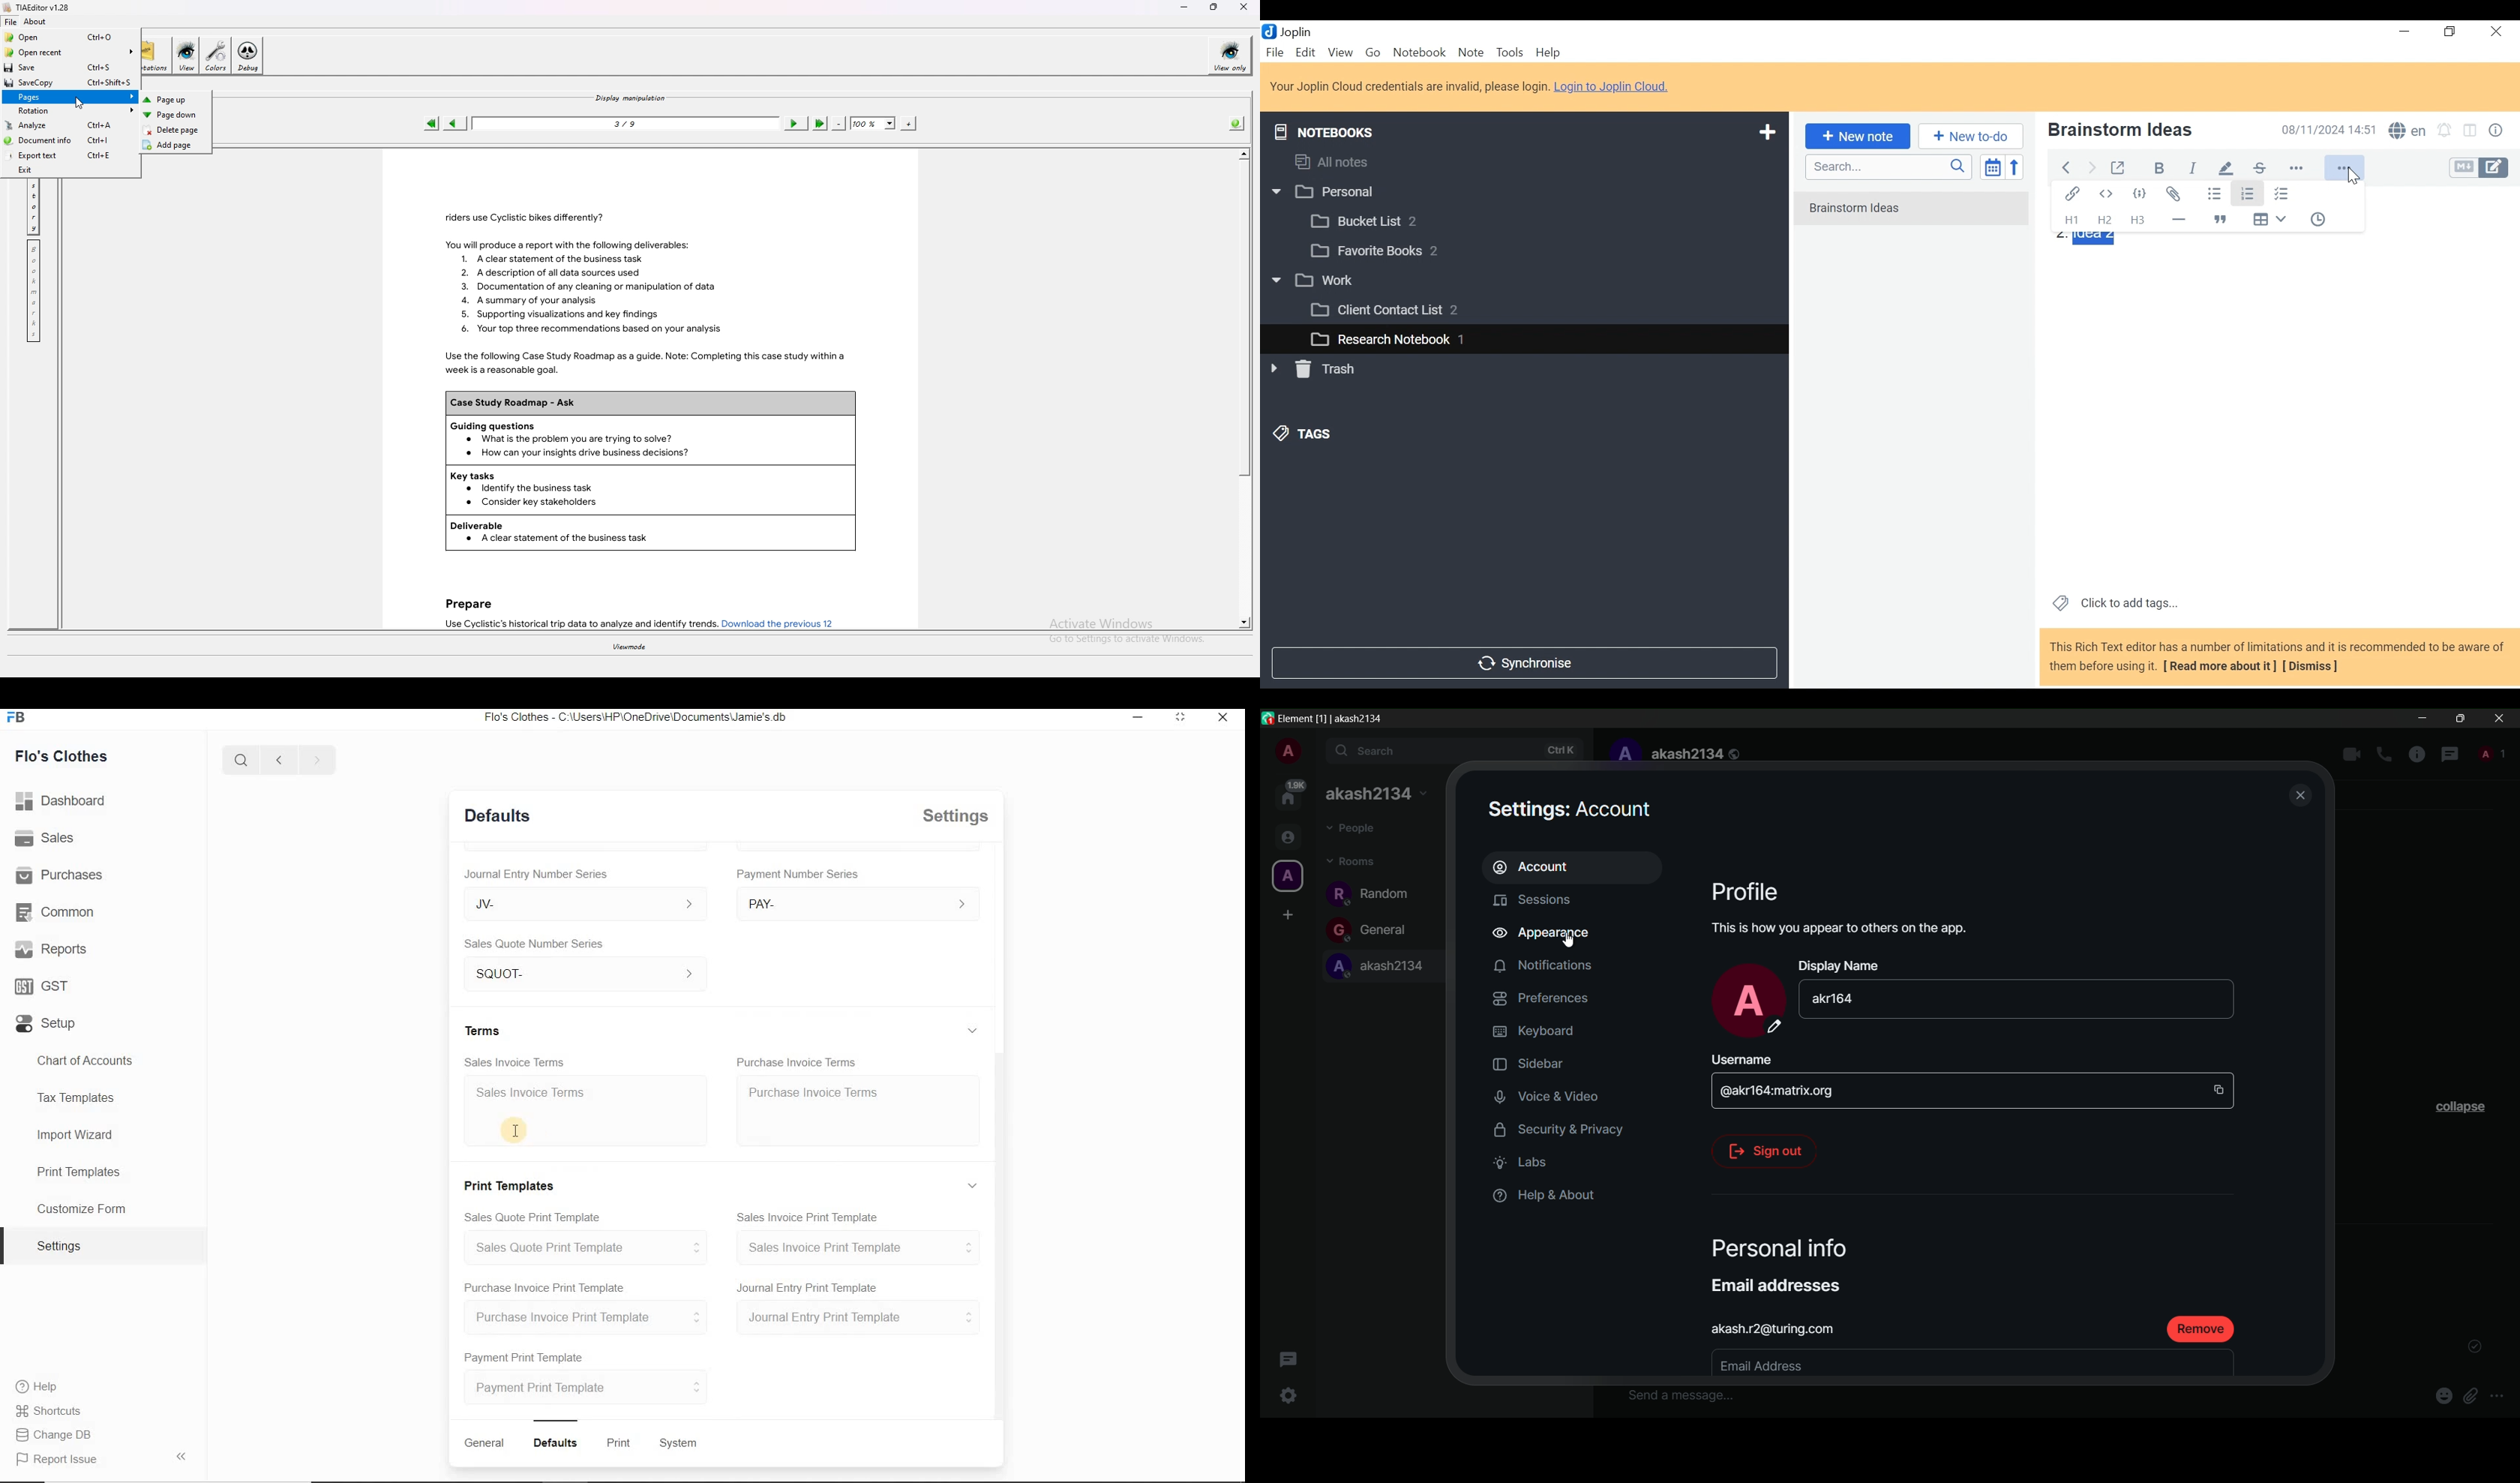 This screenshot has height=1484, width=2520. What do you see at coordinates (954, 816) in the screenshot?
I see `Settings` at bounding box center [954, 816].